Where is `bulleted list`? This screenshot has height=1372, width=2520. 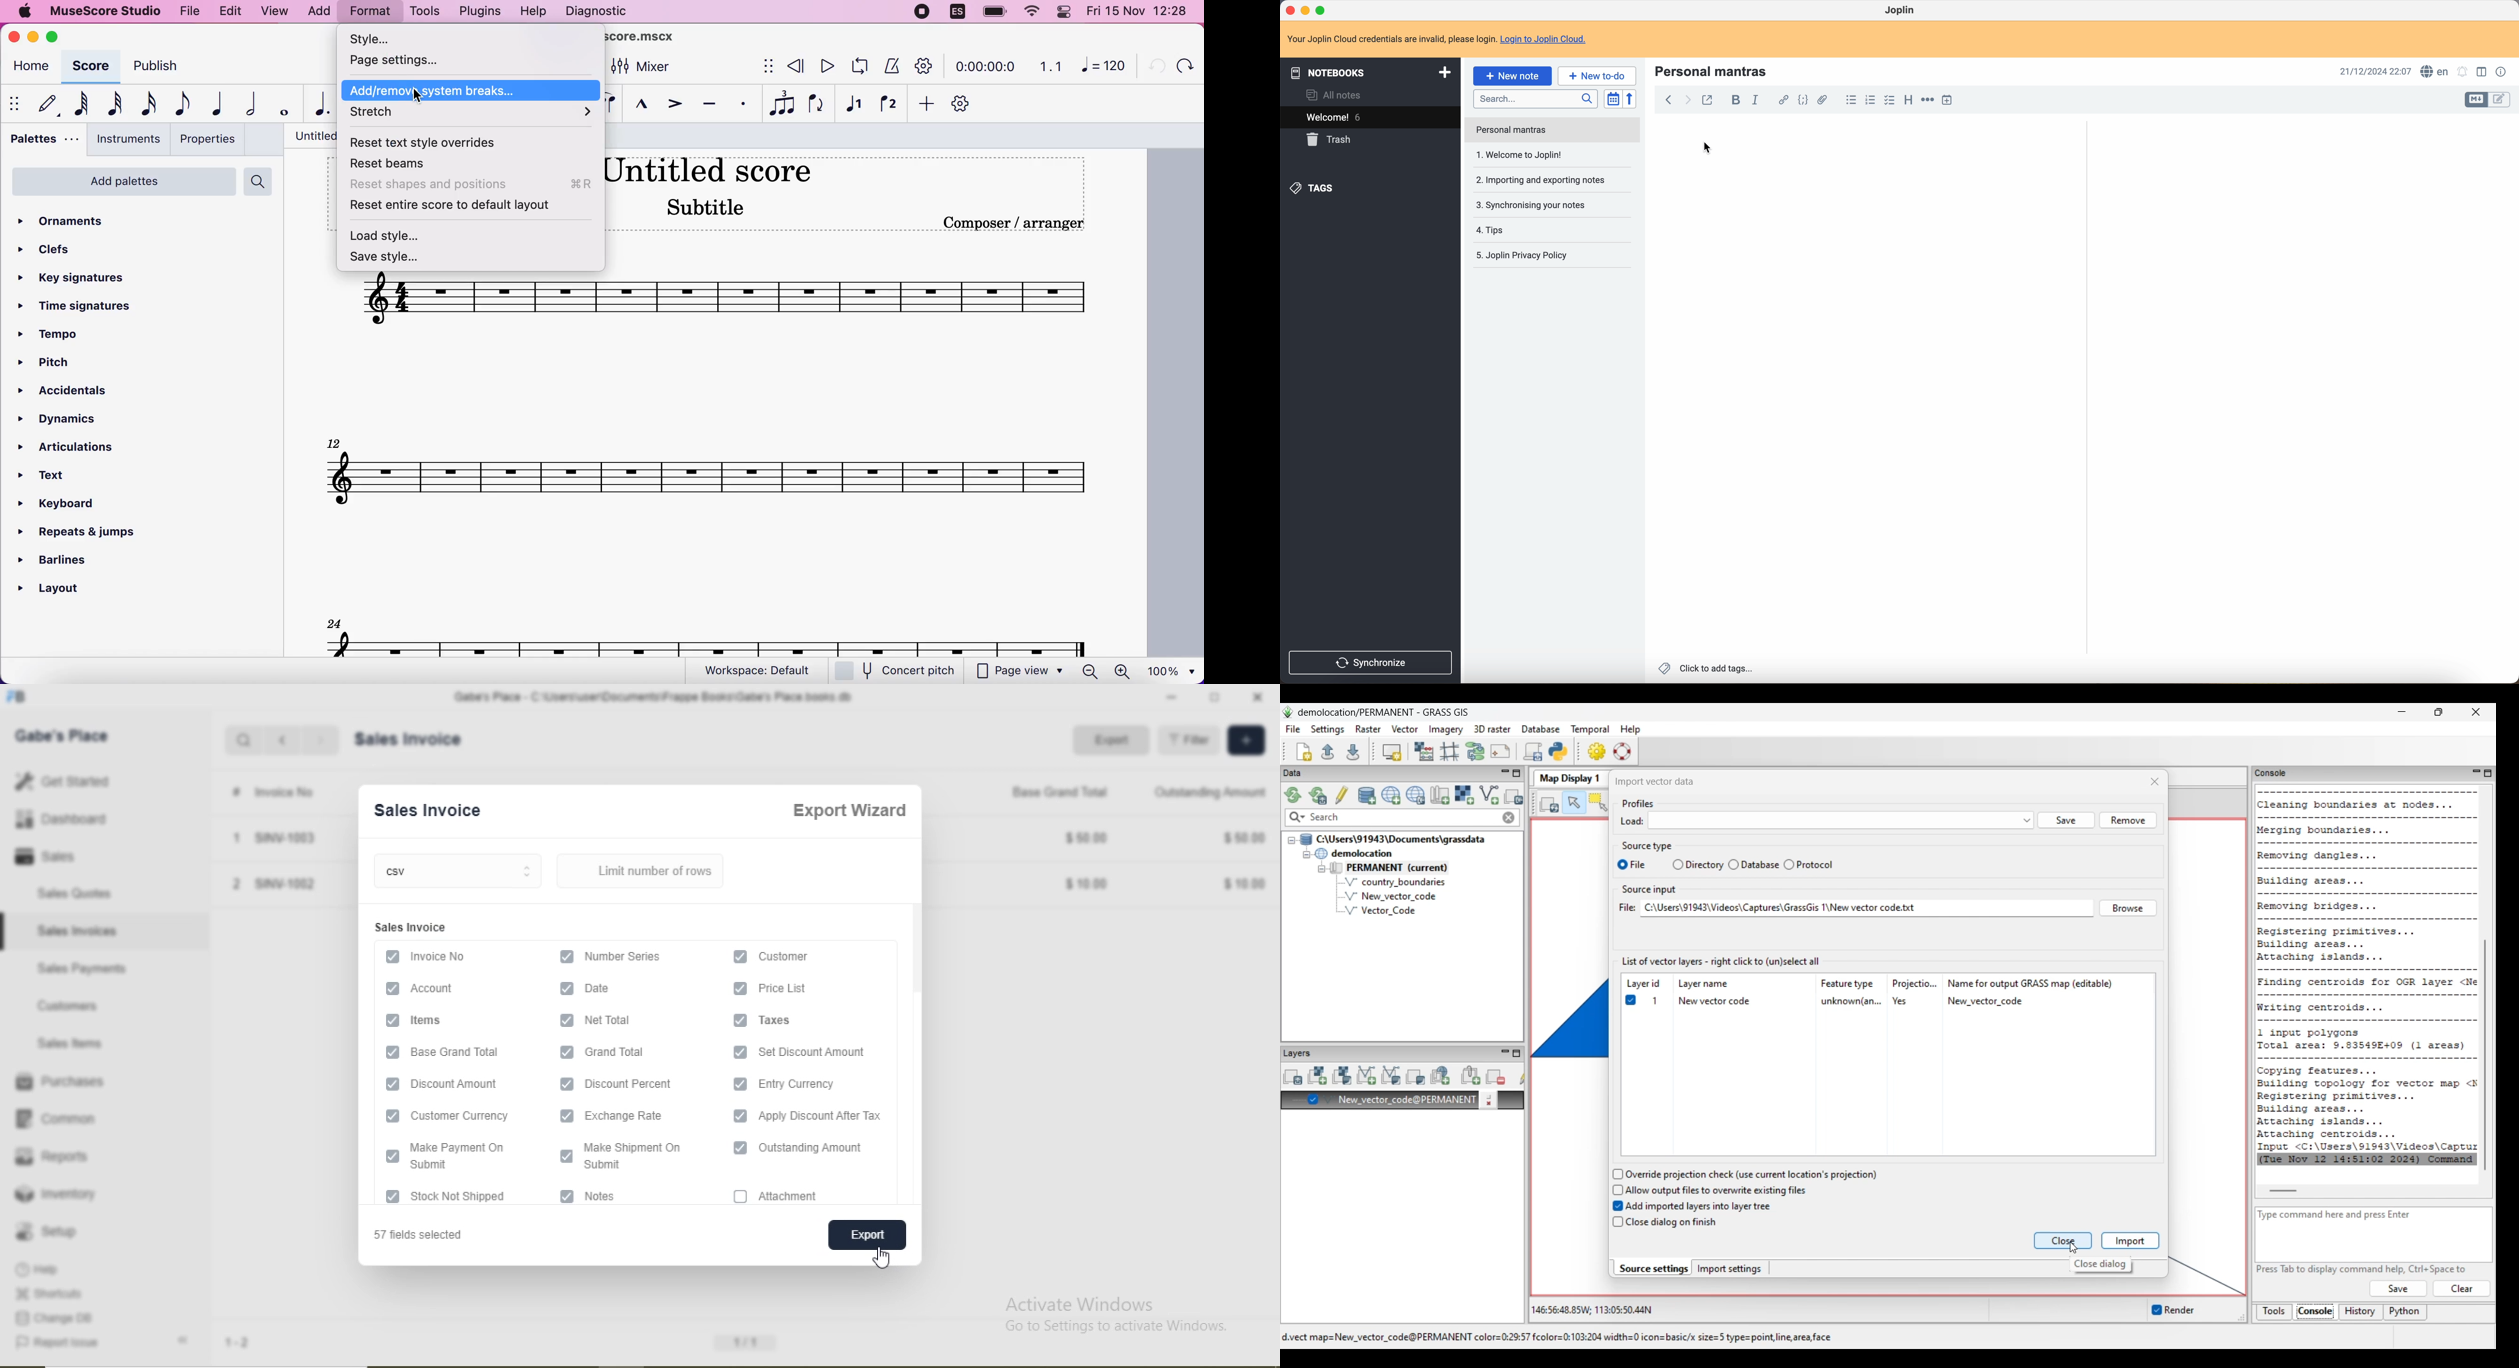
bulleted list is located at coordinates (1851, 100).